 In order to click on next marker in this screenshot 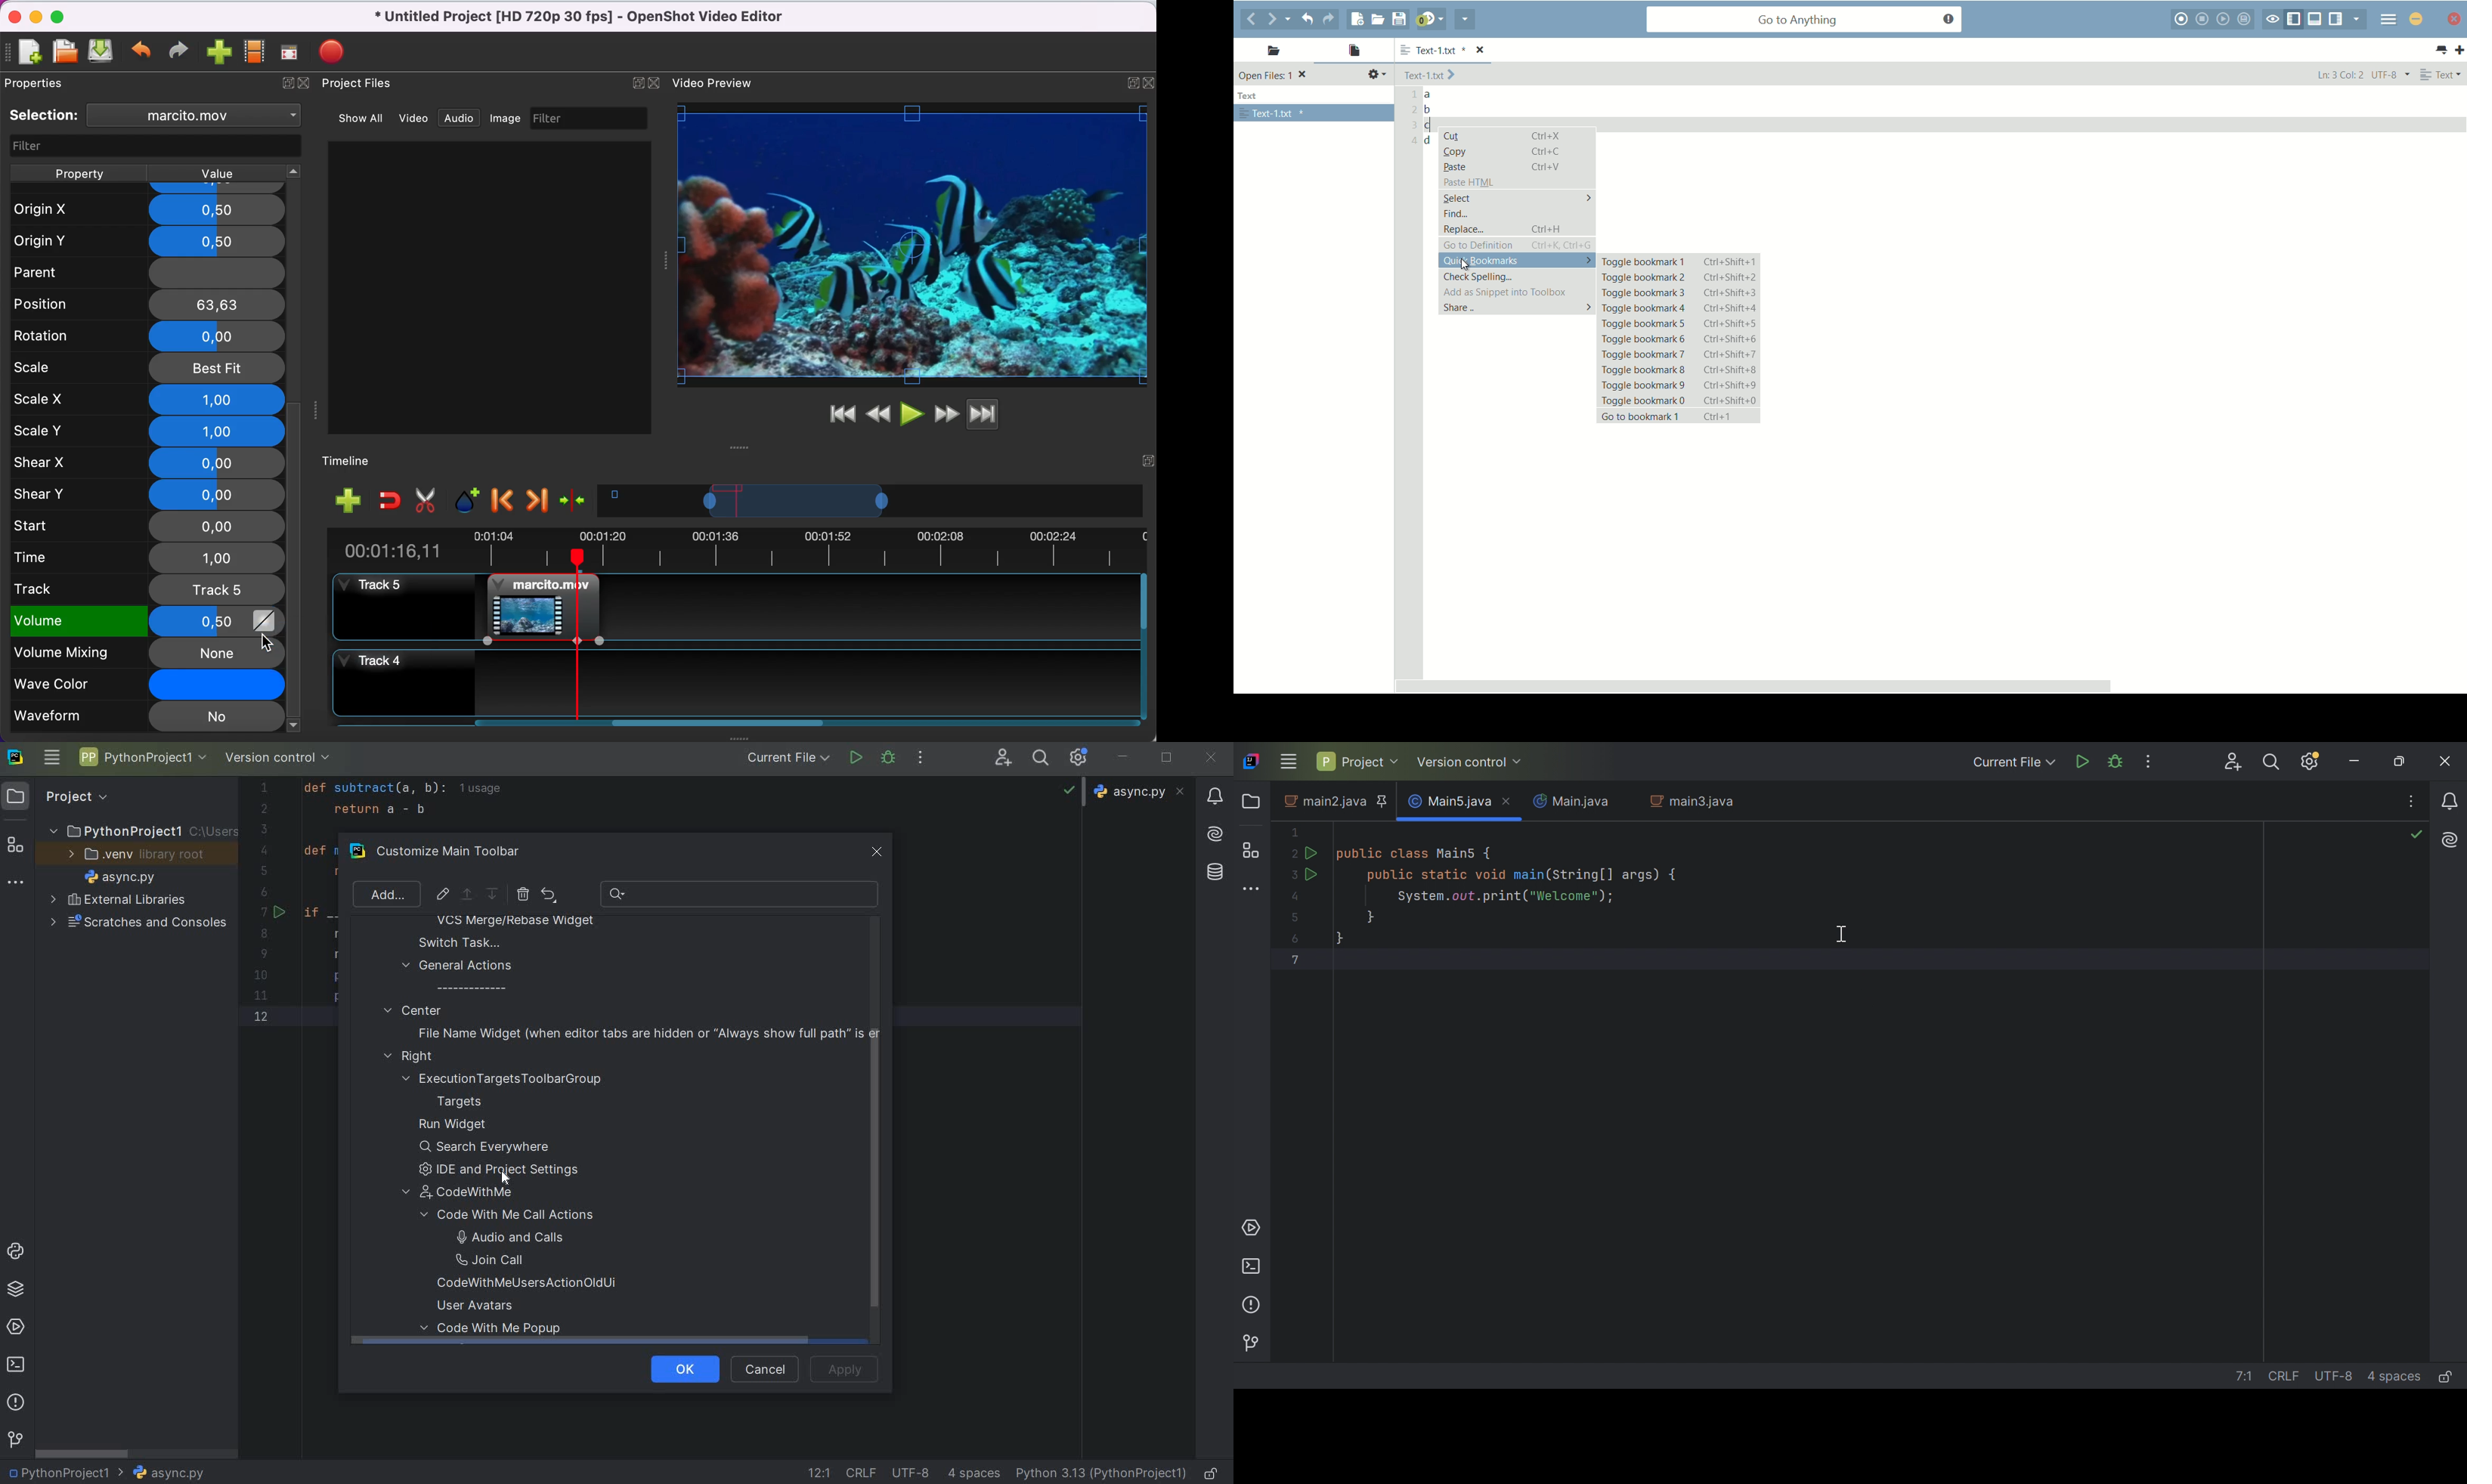, I will do `click(537, 501)`.